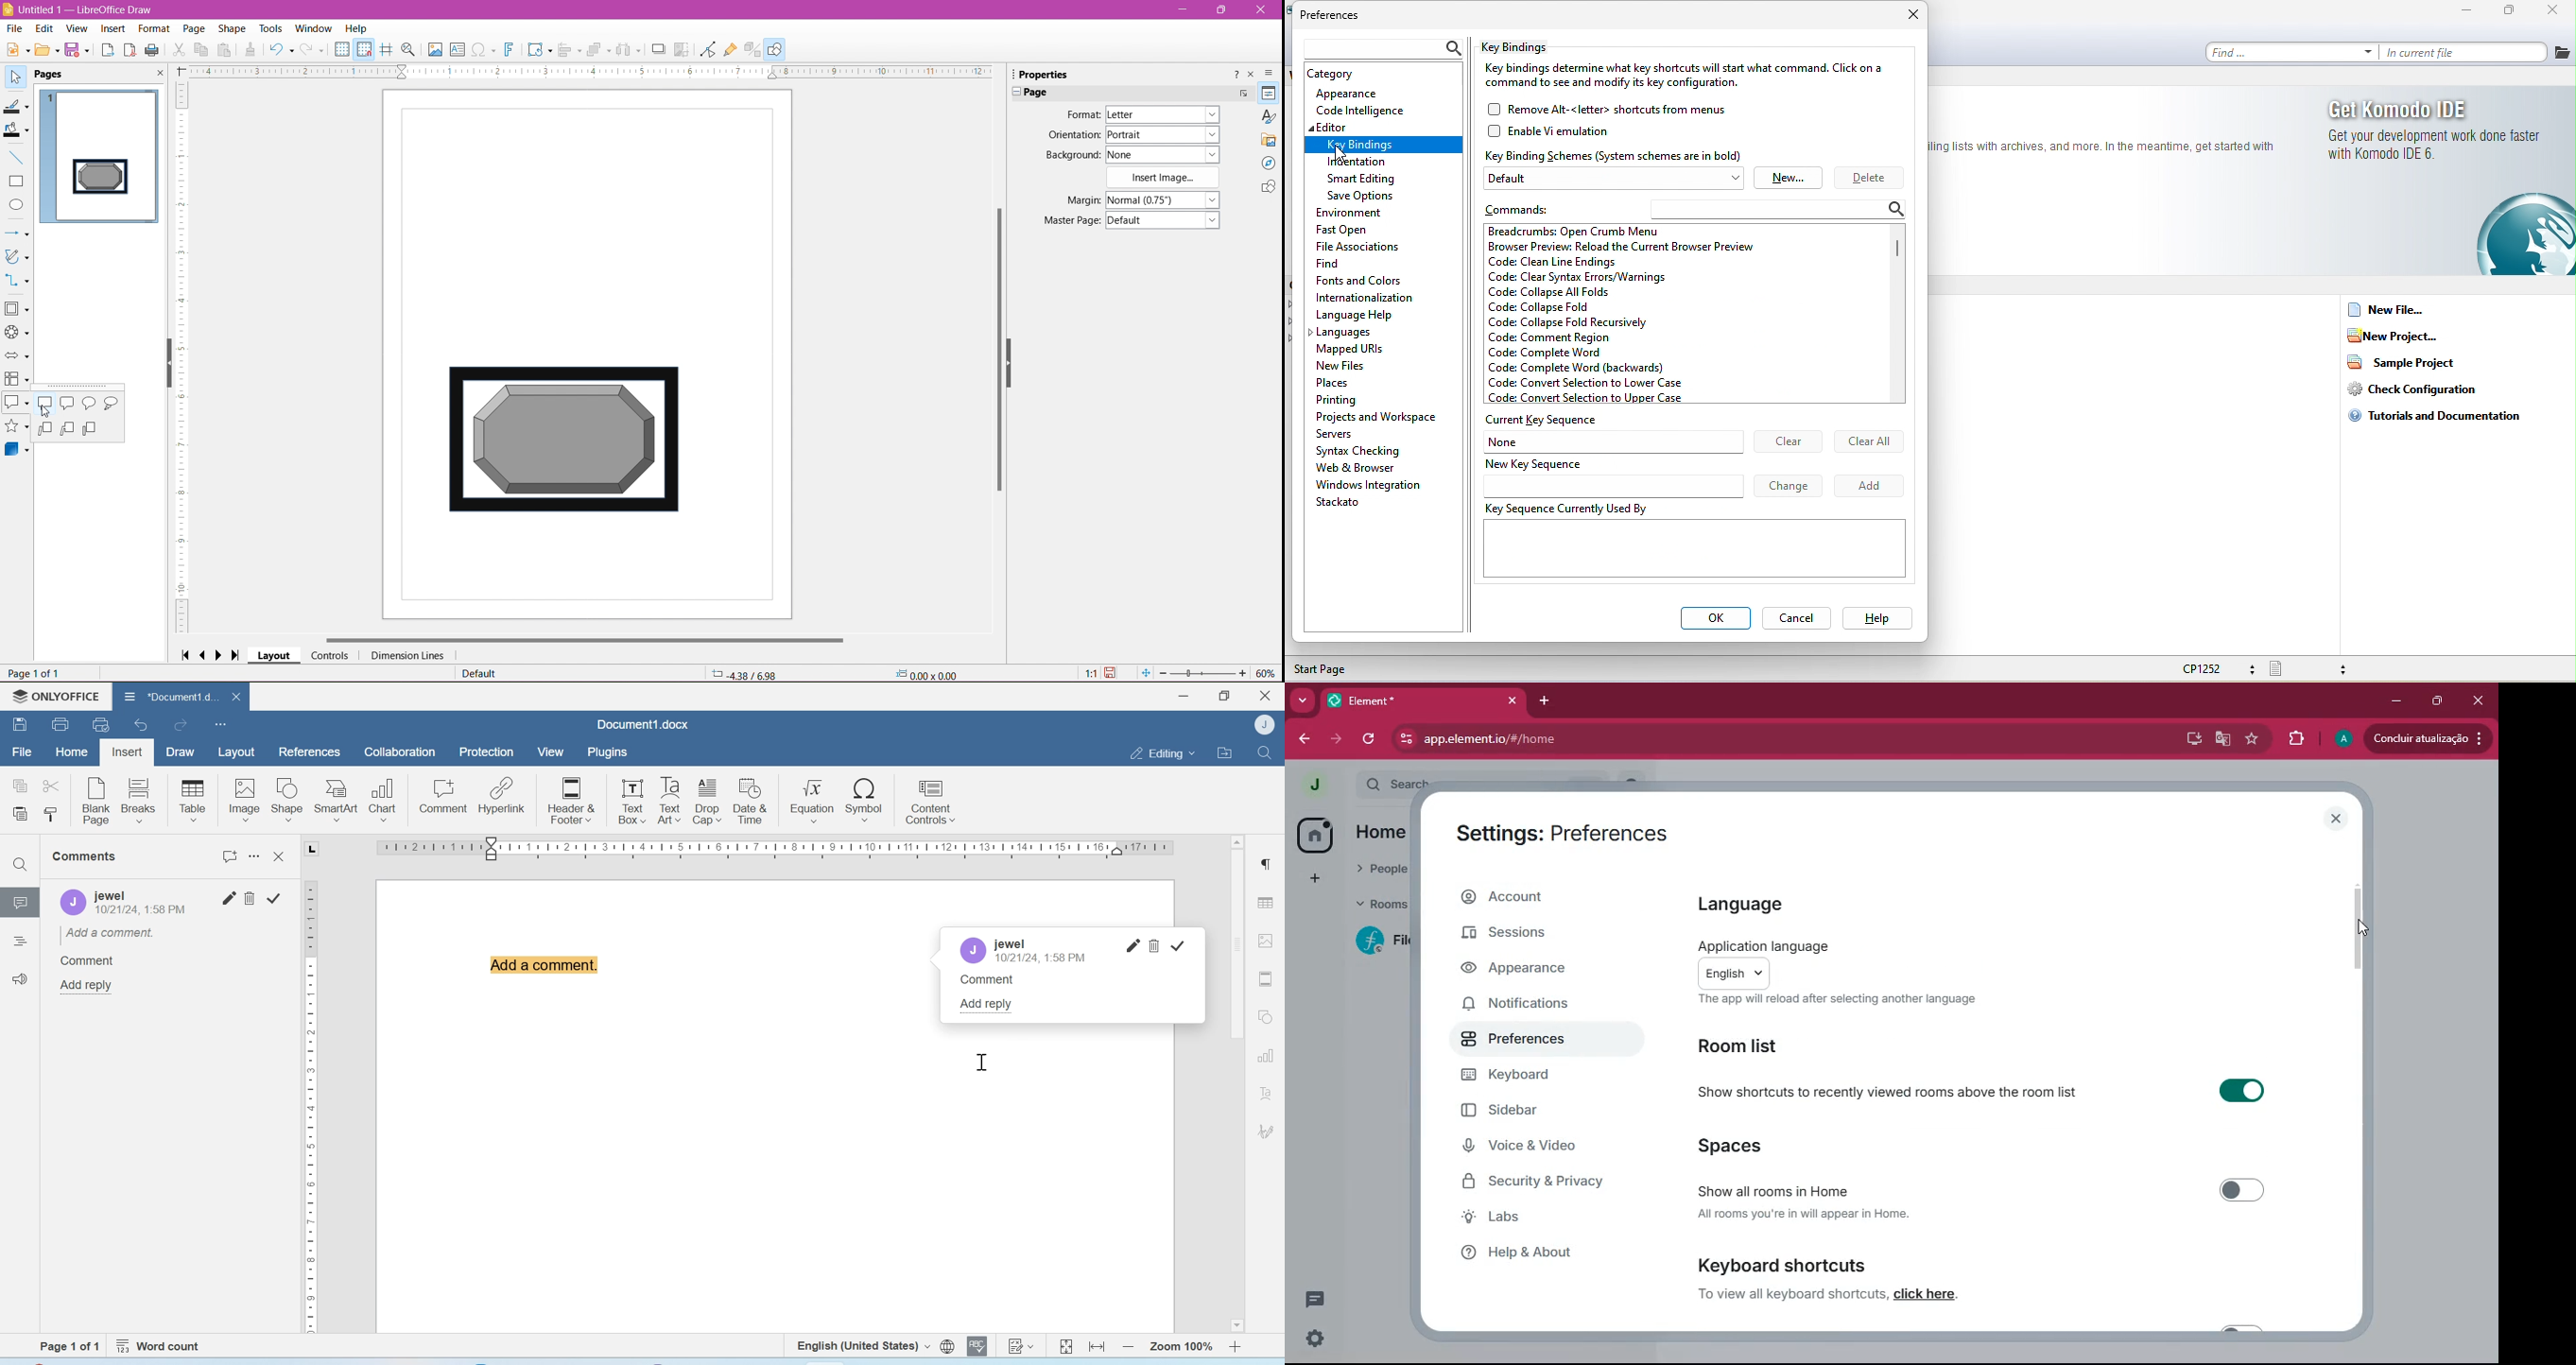  Describe the element at coordinates (1371, 739) in the screenshot. I see `refresh` at that location.